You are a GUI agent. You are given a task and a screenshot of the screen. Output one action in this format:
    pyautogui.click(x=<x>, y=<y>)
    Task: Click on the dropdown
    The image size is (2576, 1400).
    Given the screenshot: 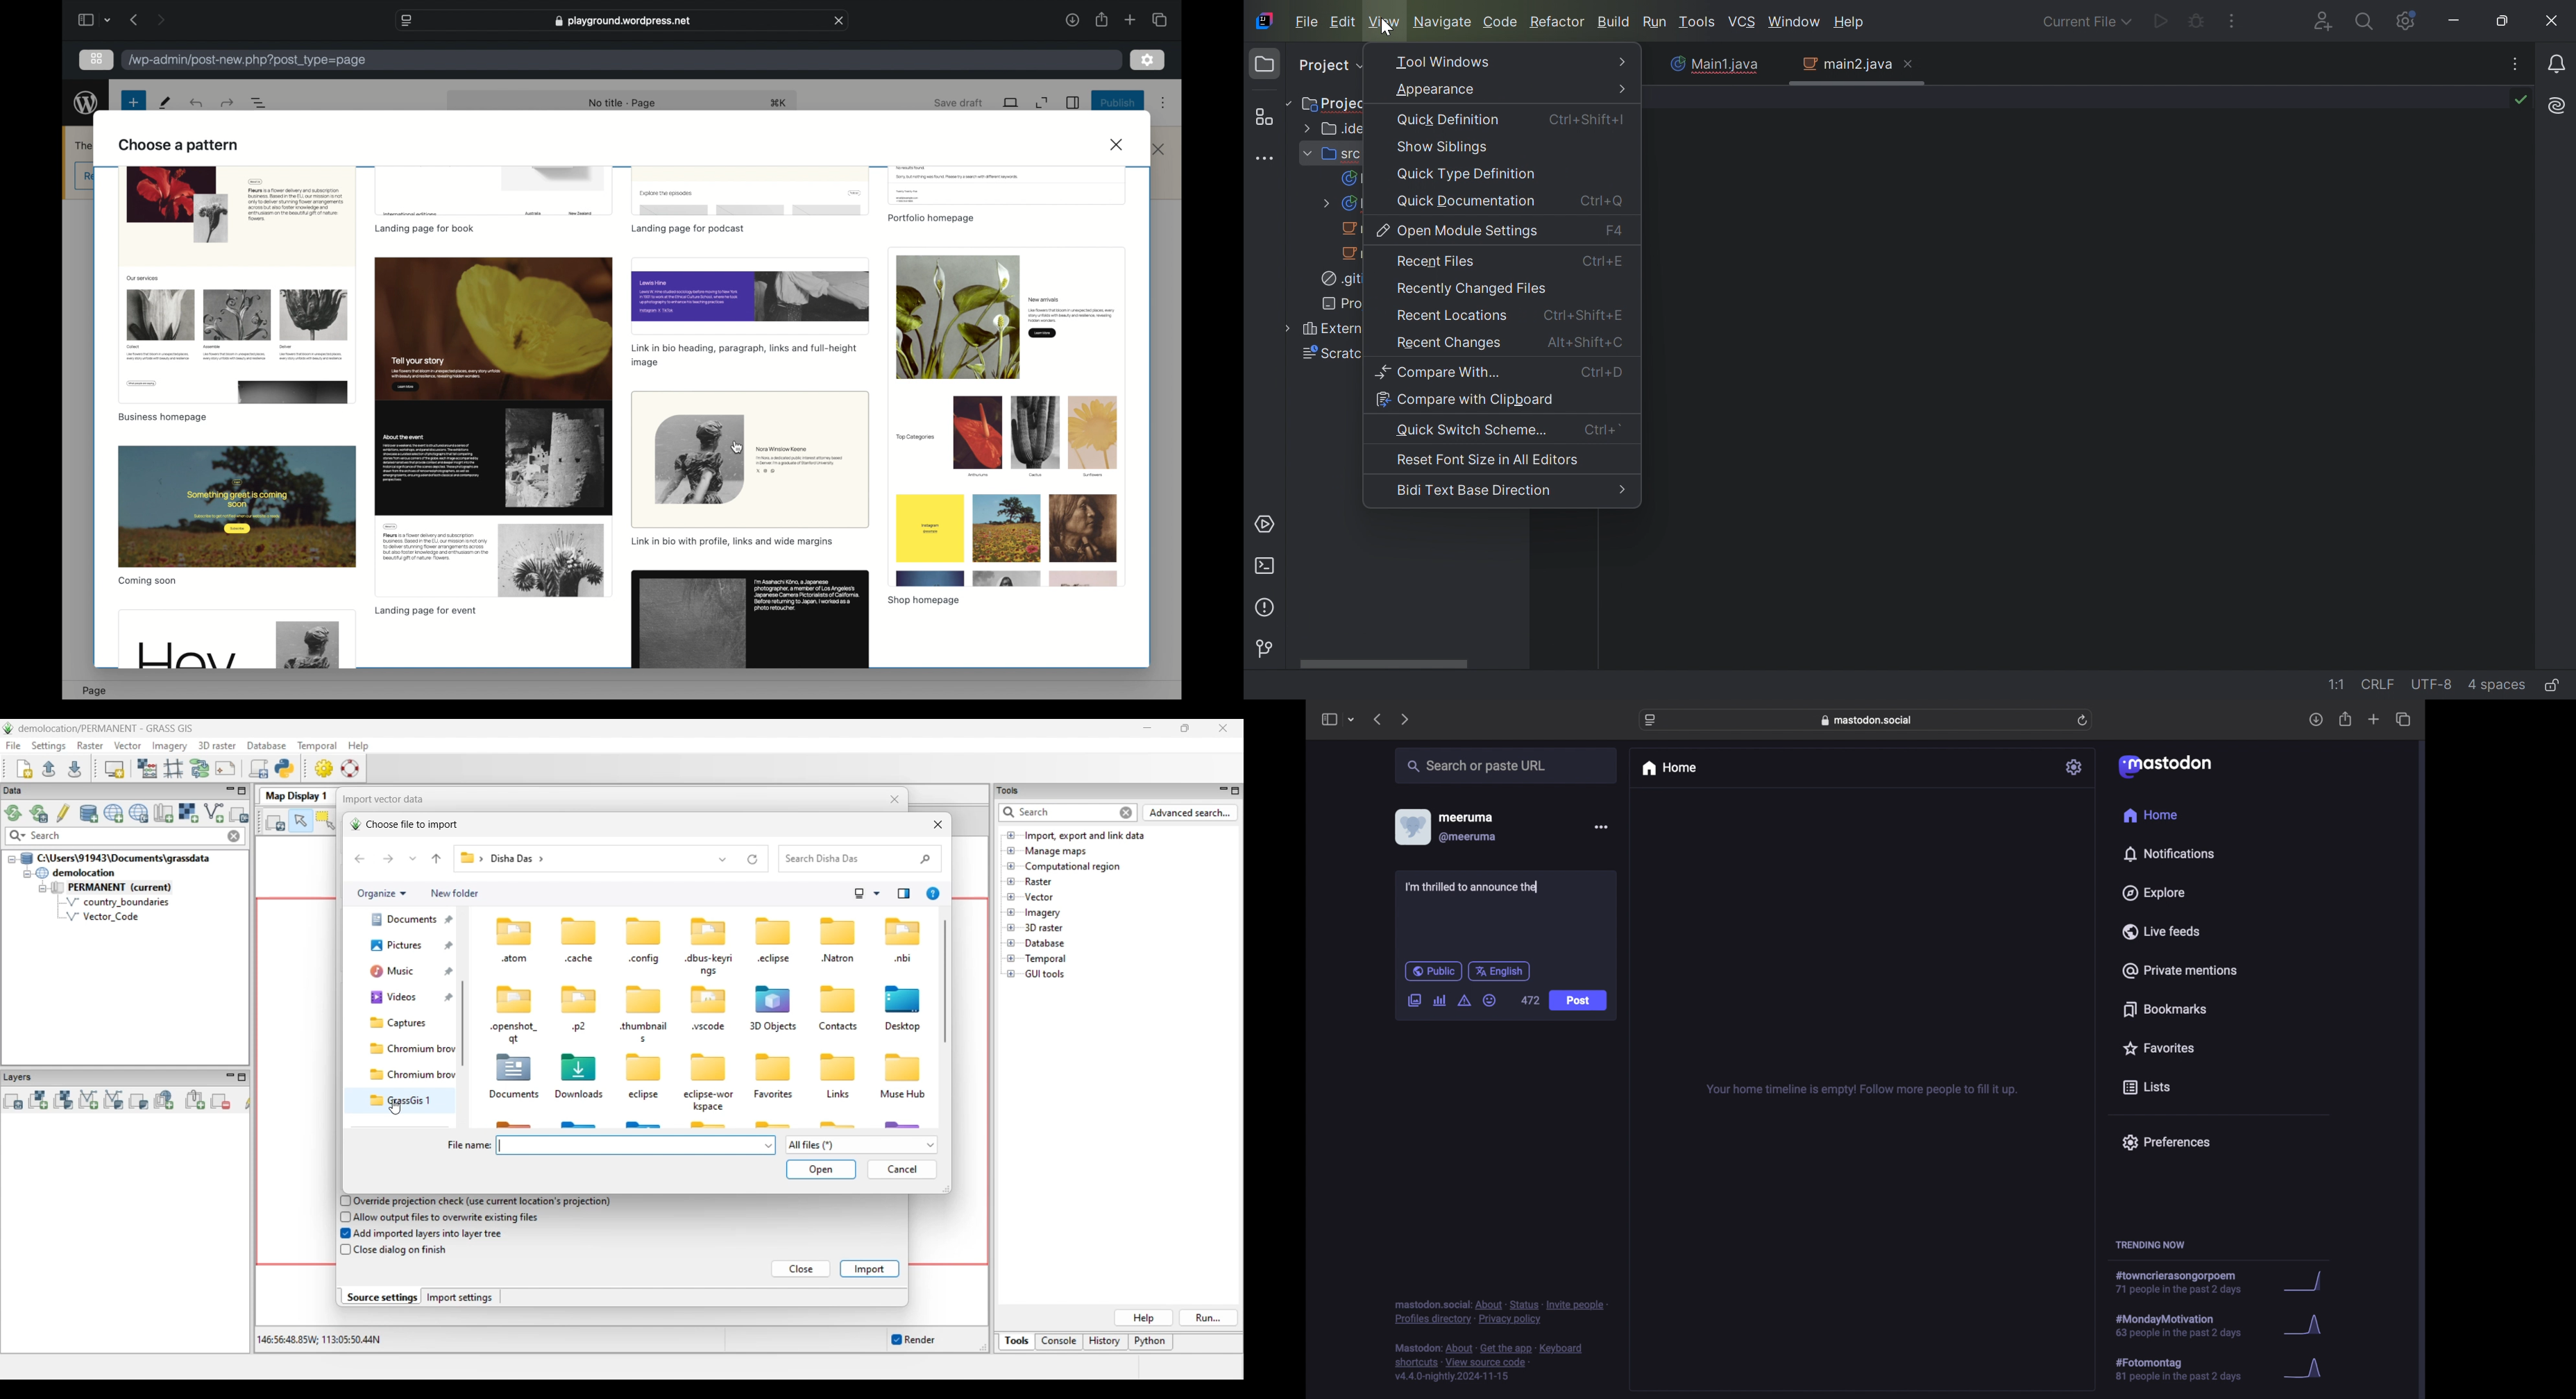 What is the action you would take?
    pyautogui.click(x=108, y=19)
    